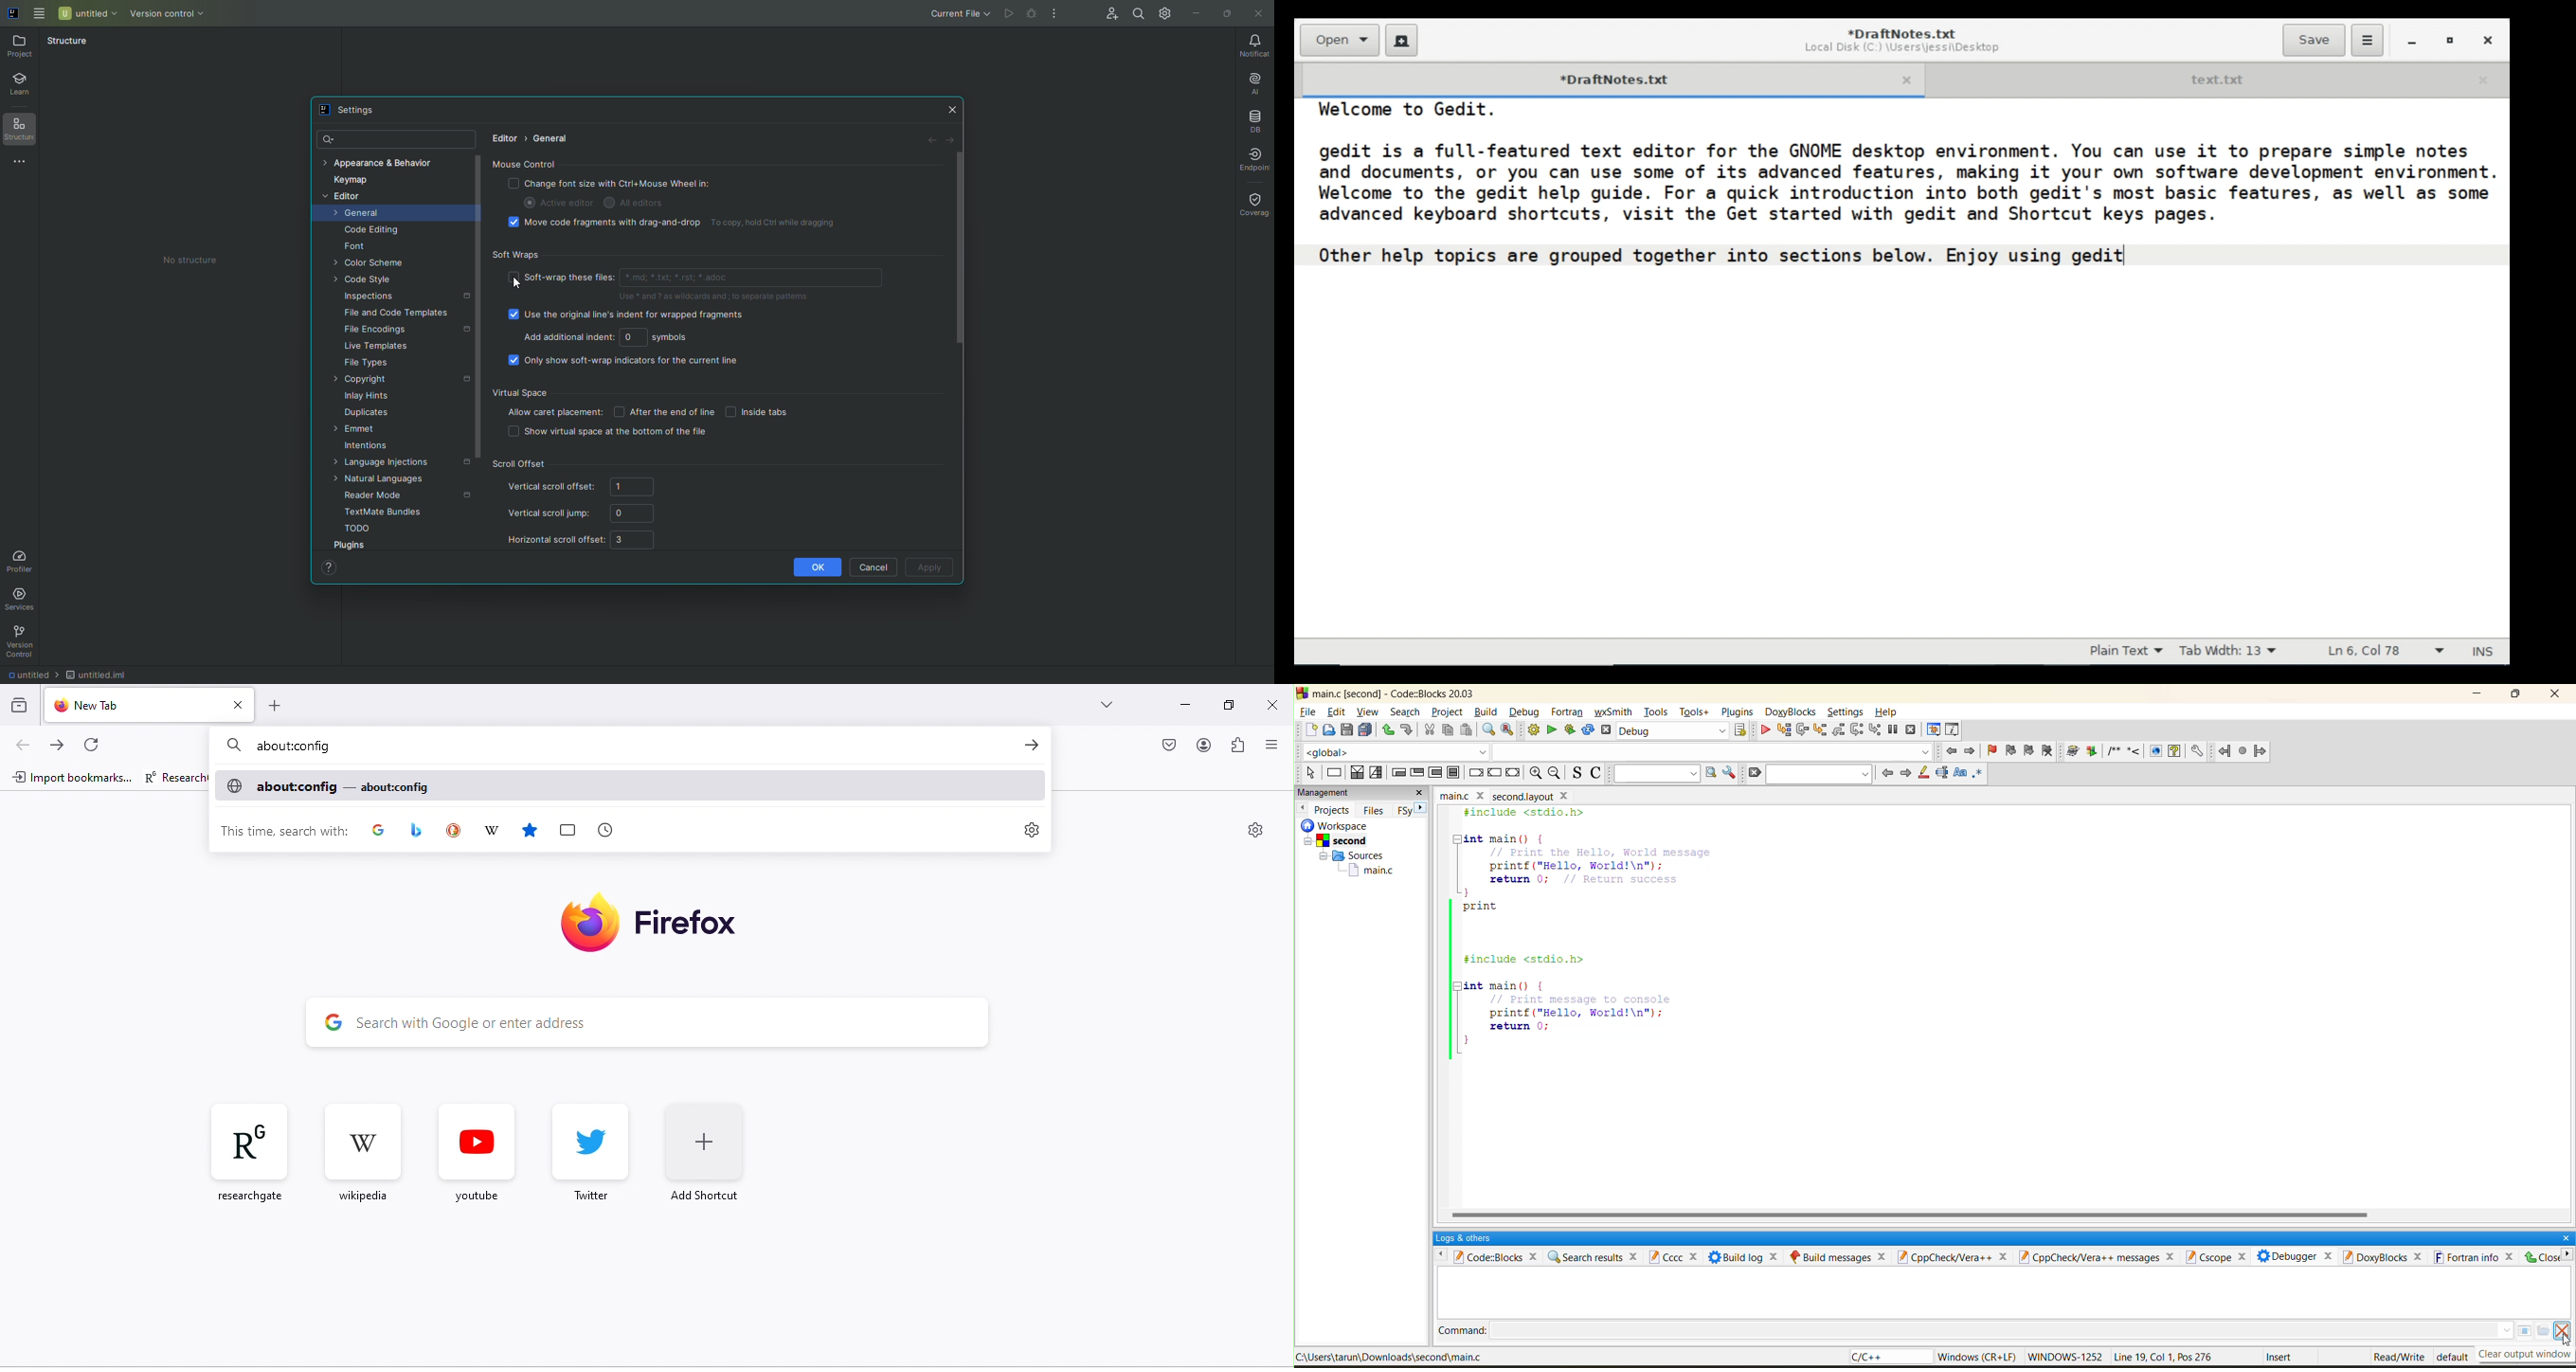 The image size is (2576, 1372). I want to click on block instruction, so click(1453, 772).